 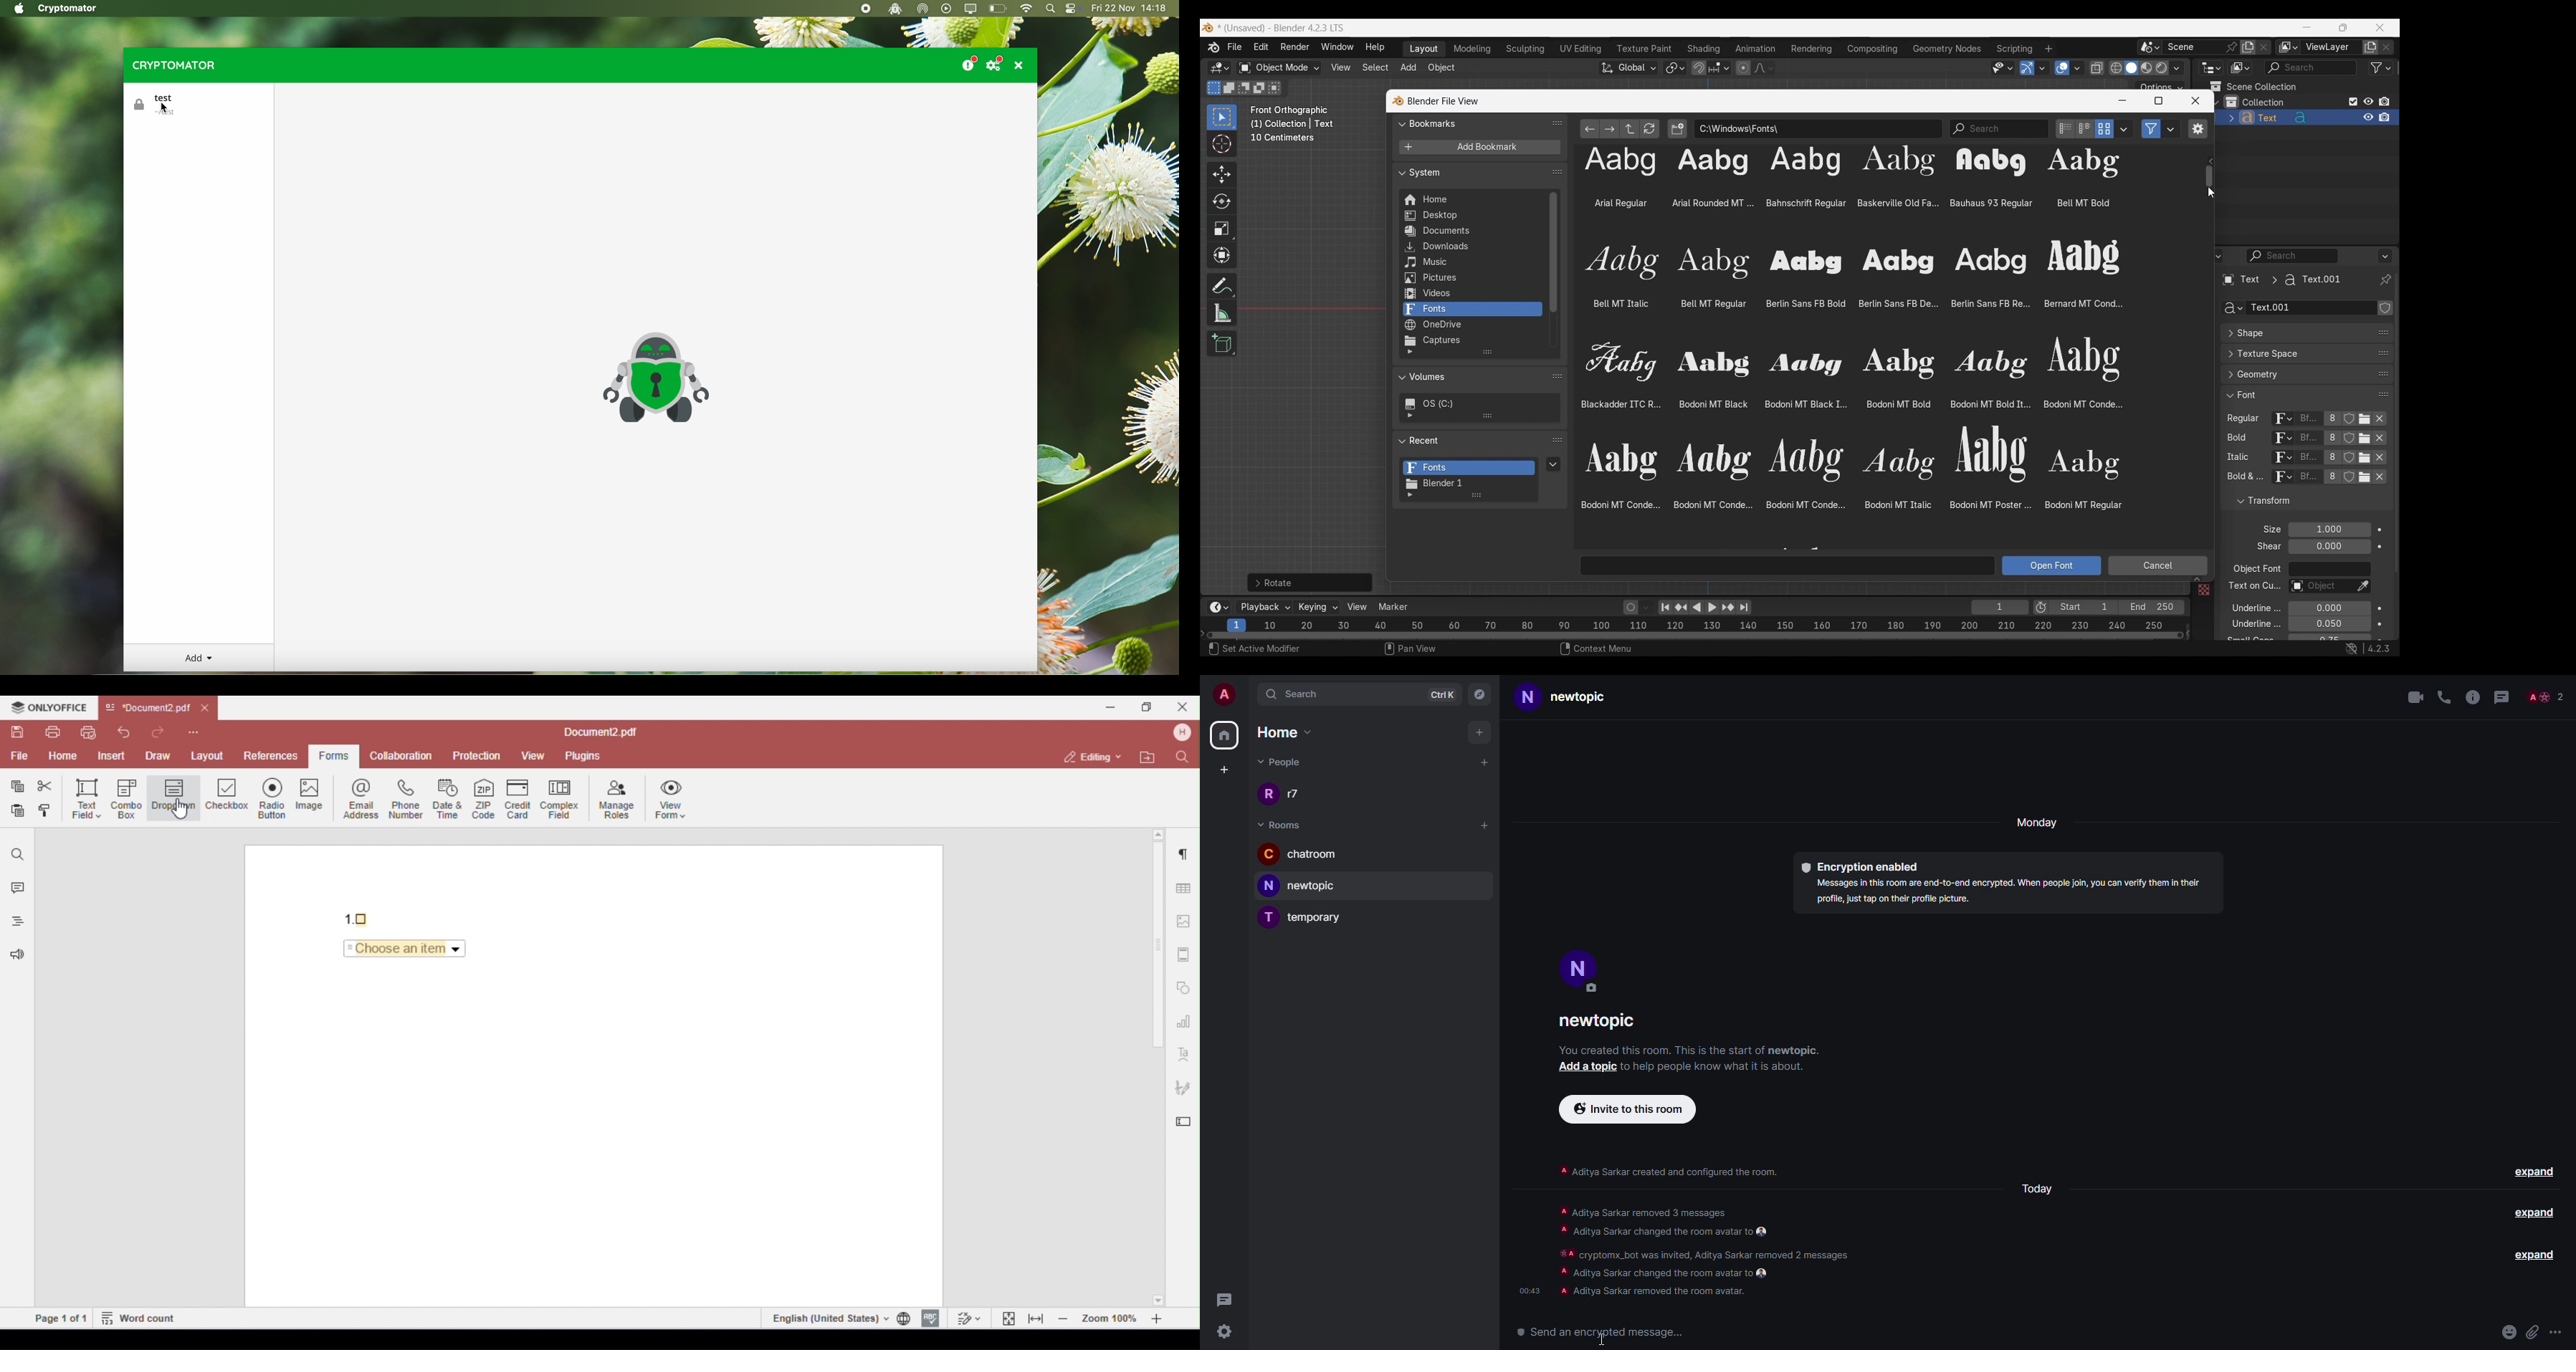 I want to click on Keying, so click(x=1317, y=606).